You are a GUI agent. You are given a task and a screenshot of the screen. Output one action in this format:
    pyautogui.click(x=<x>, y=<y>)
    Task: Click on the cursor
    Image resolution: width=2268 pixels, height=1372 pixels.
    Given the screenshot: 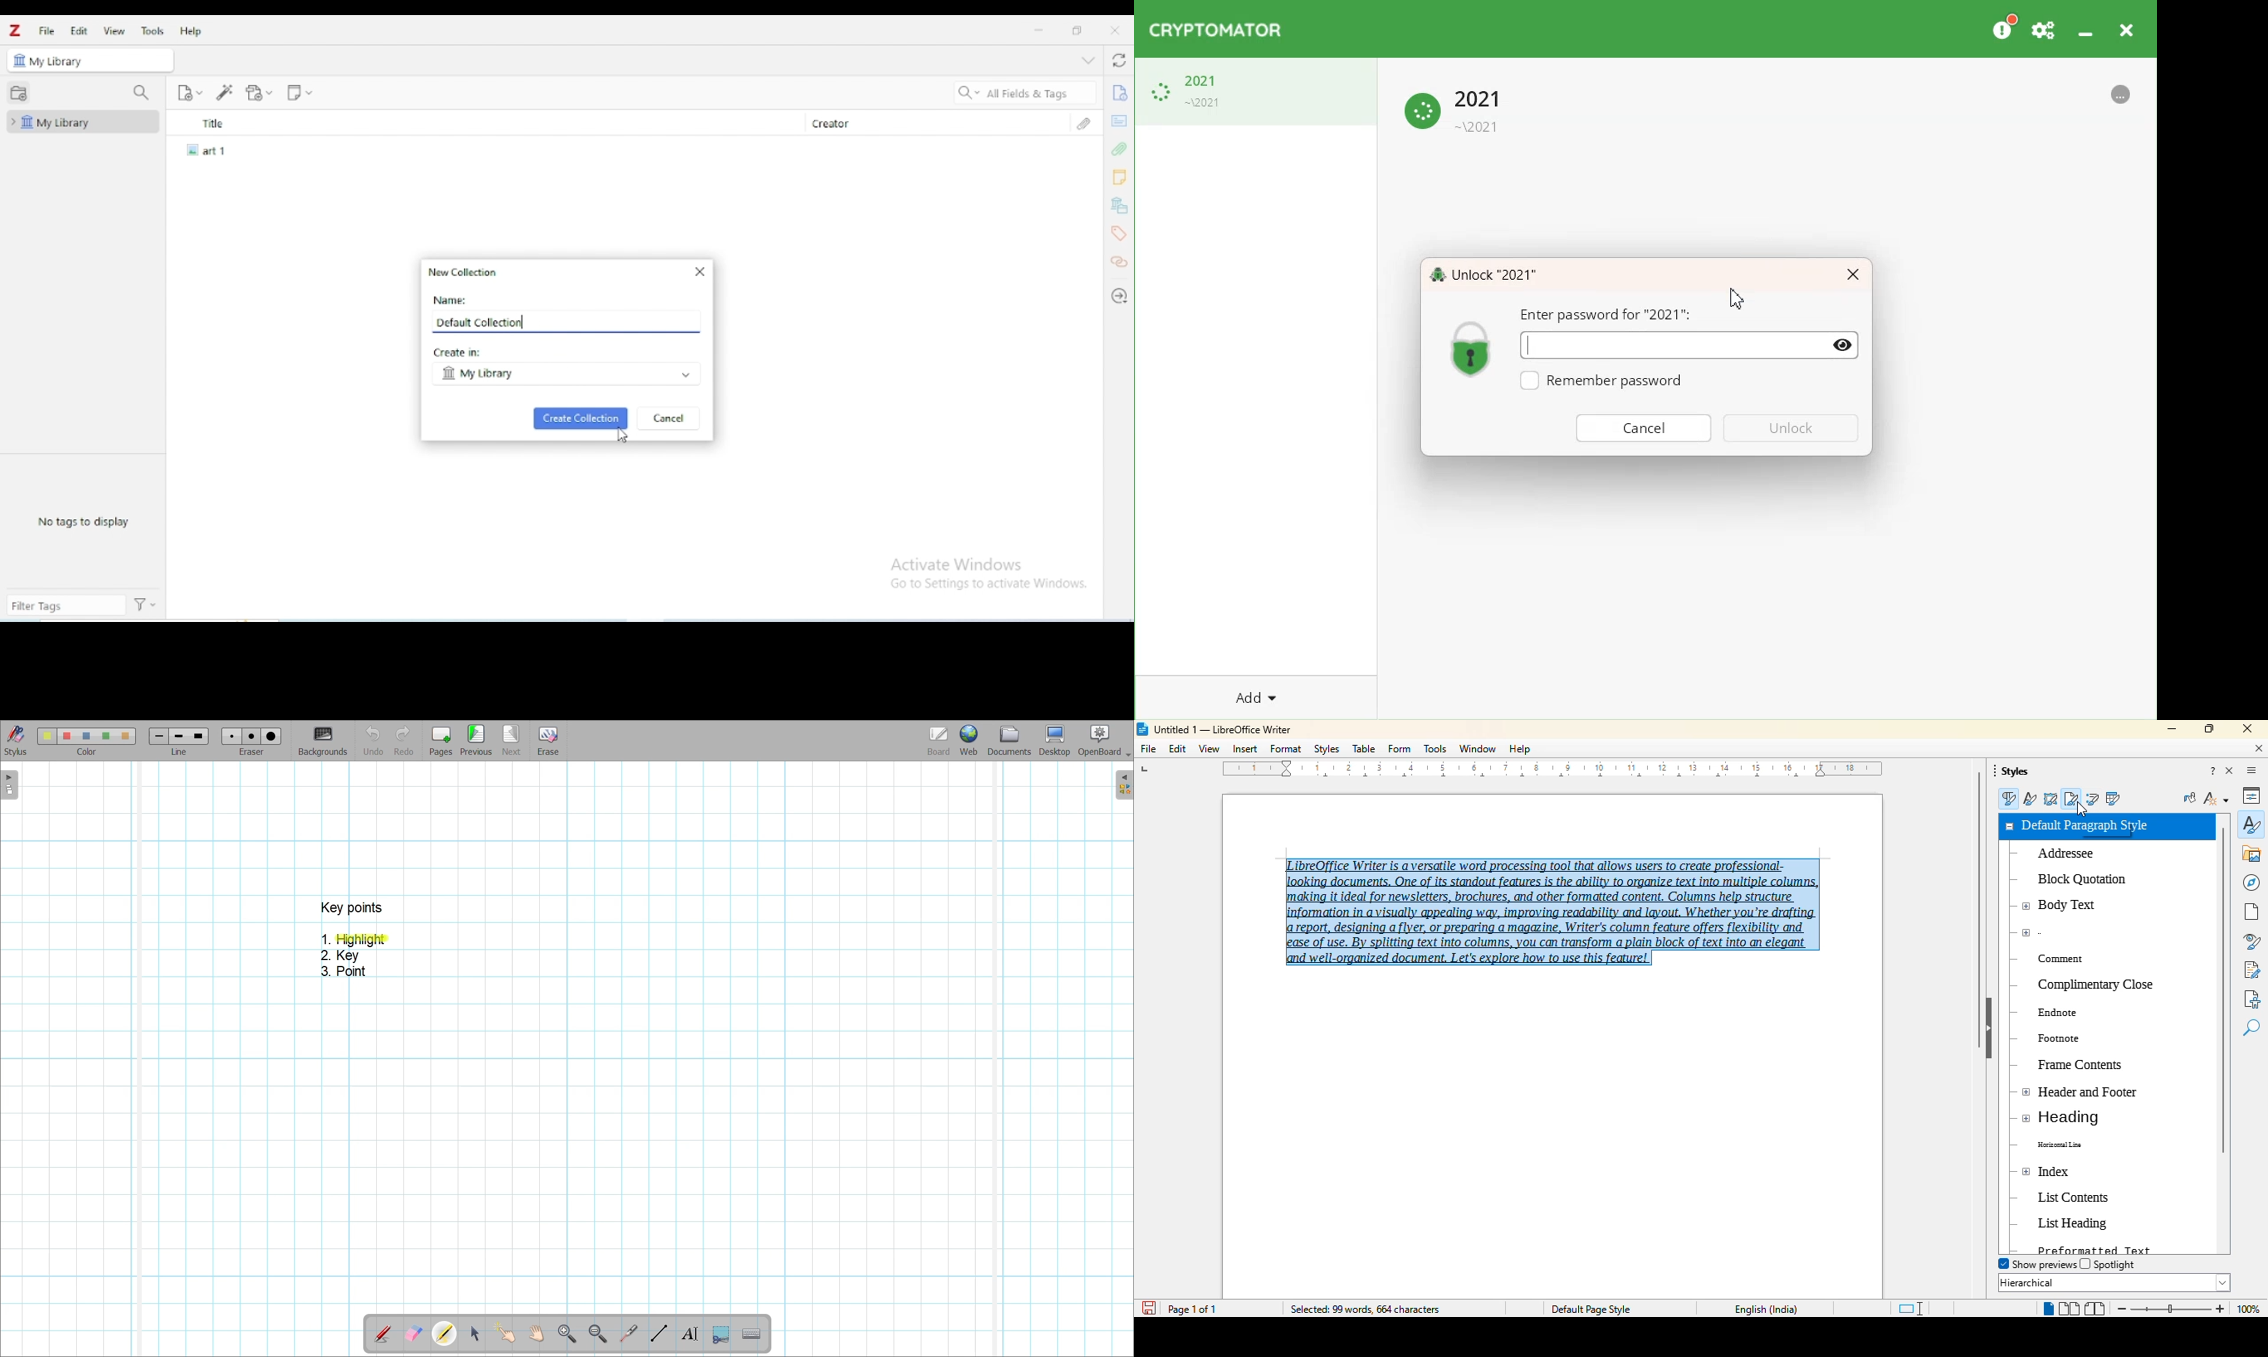 What is the action you would take?
    pyautogui.click(x=623, y=438)
    